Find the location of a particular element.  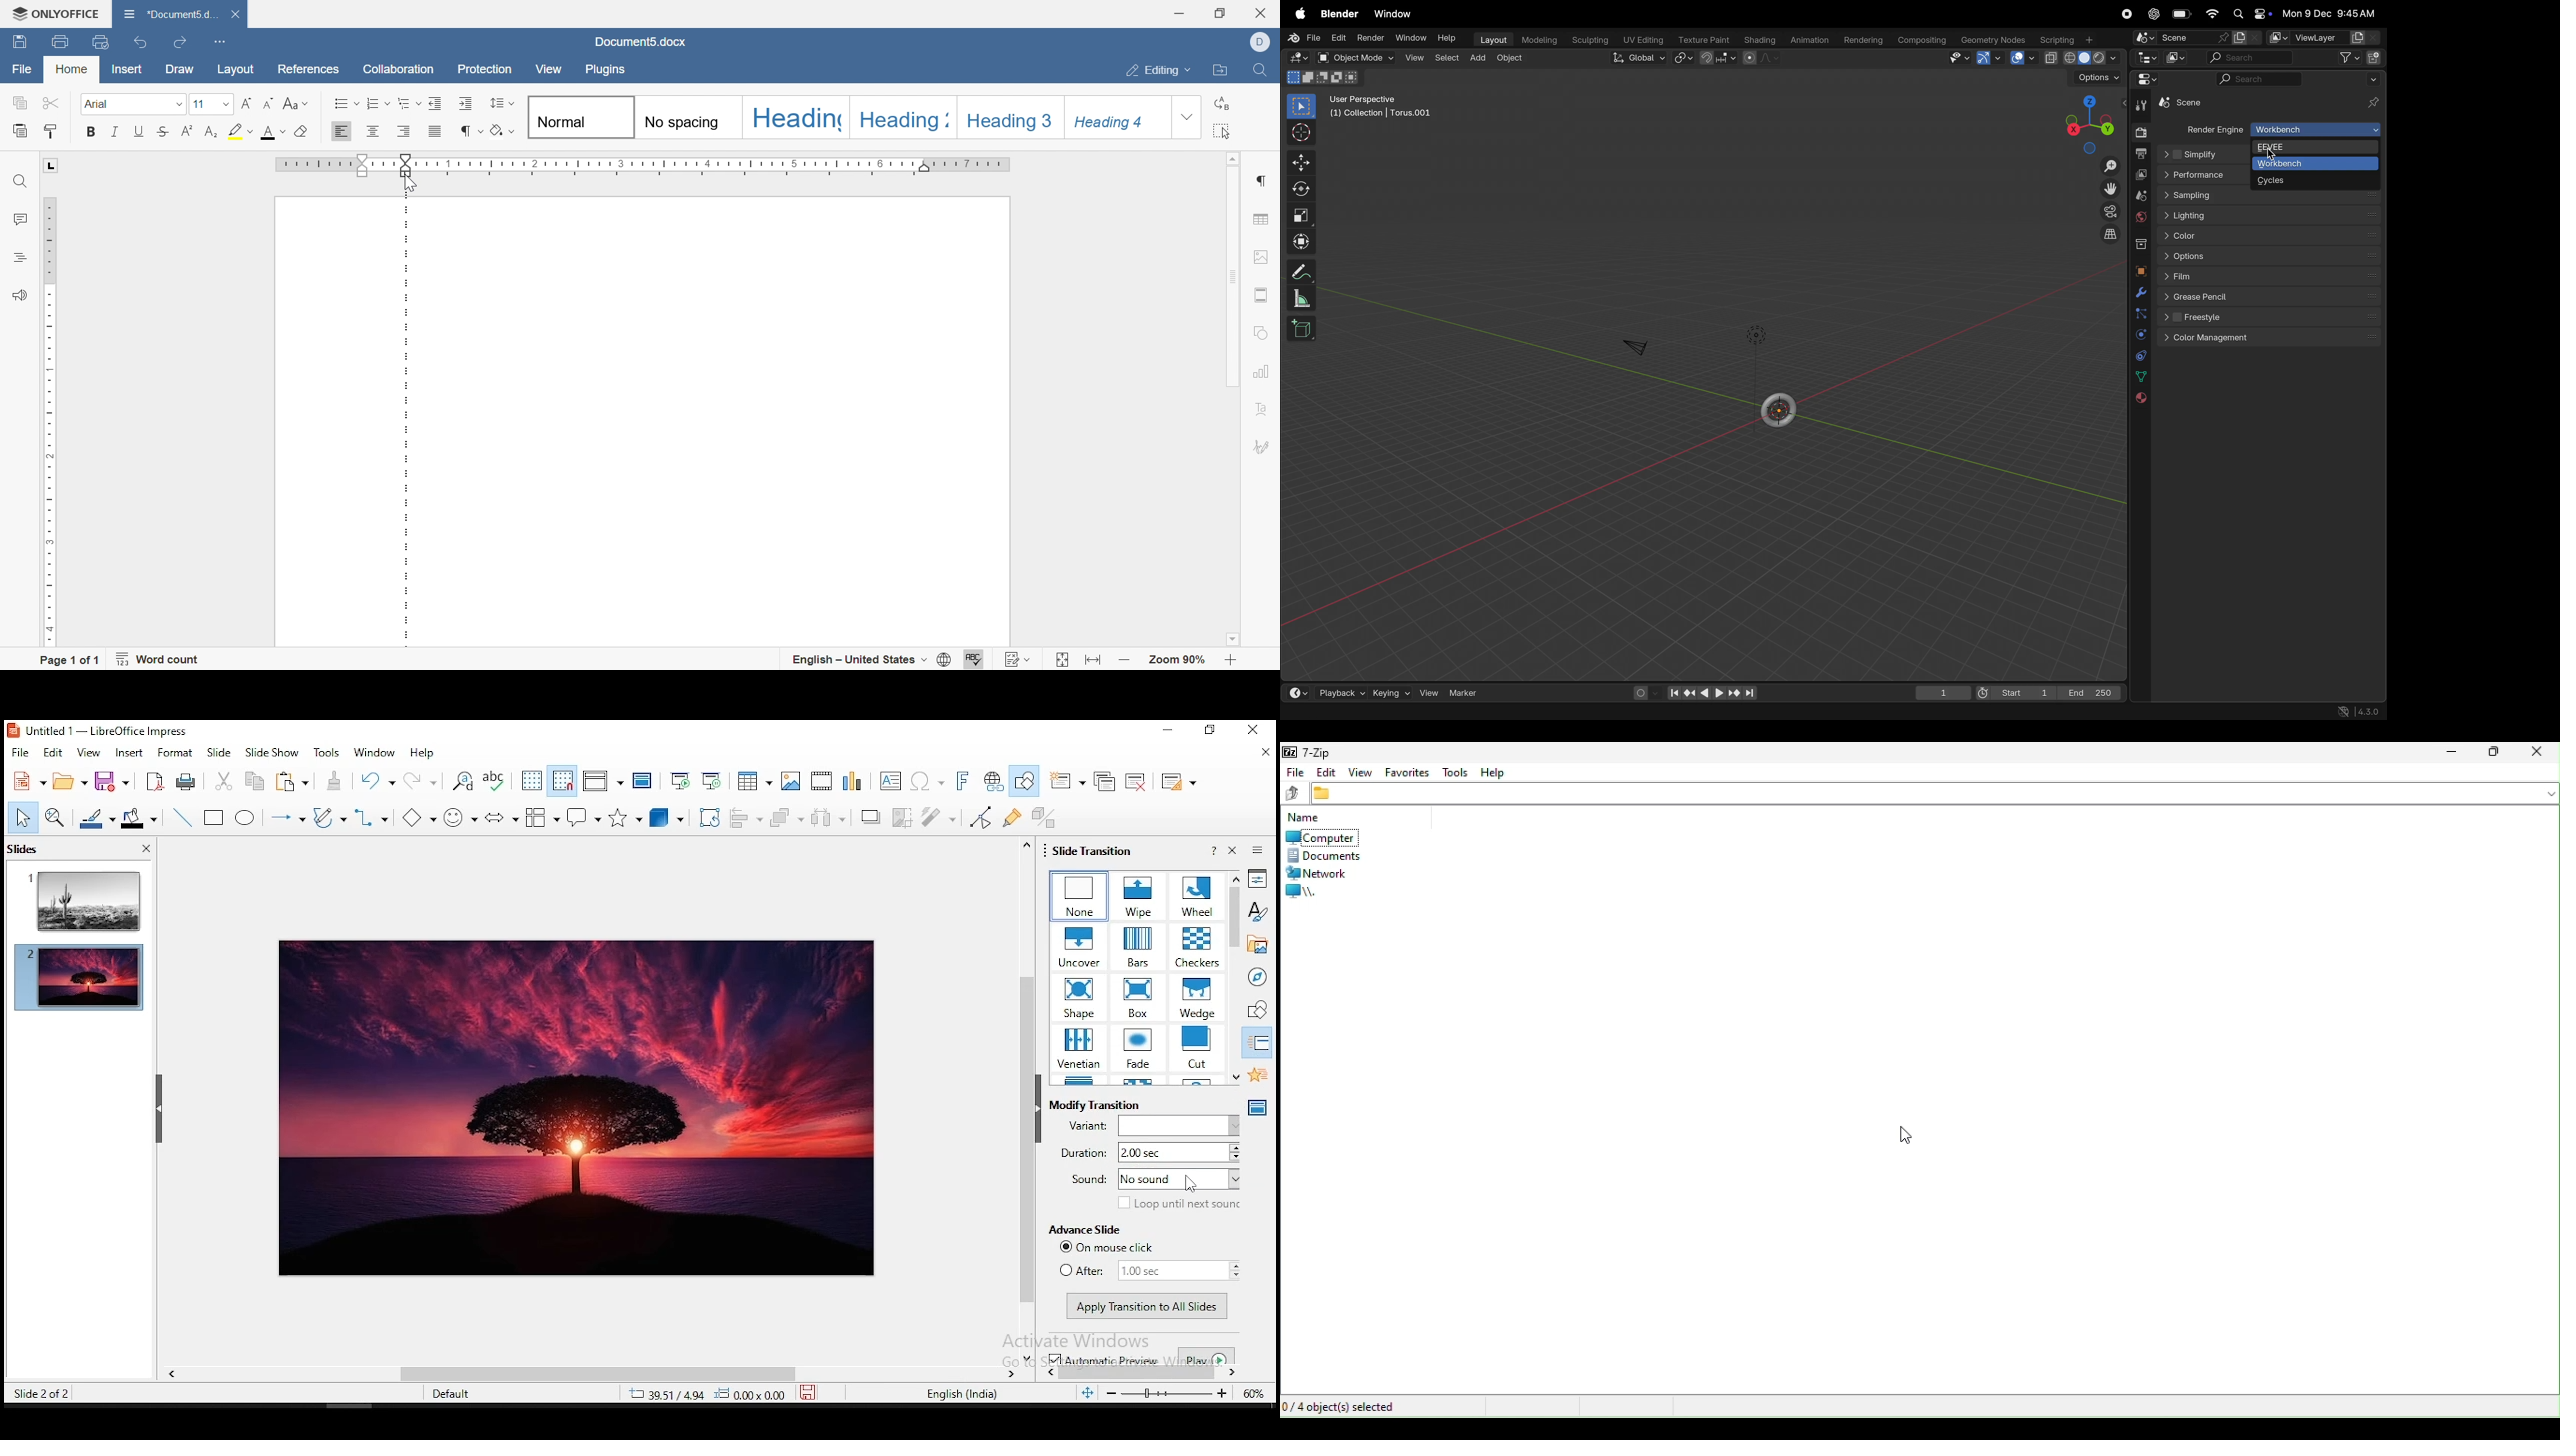

play back controls is located at coordinates (1713, 694).